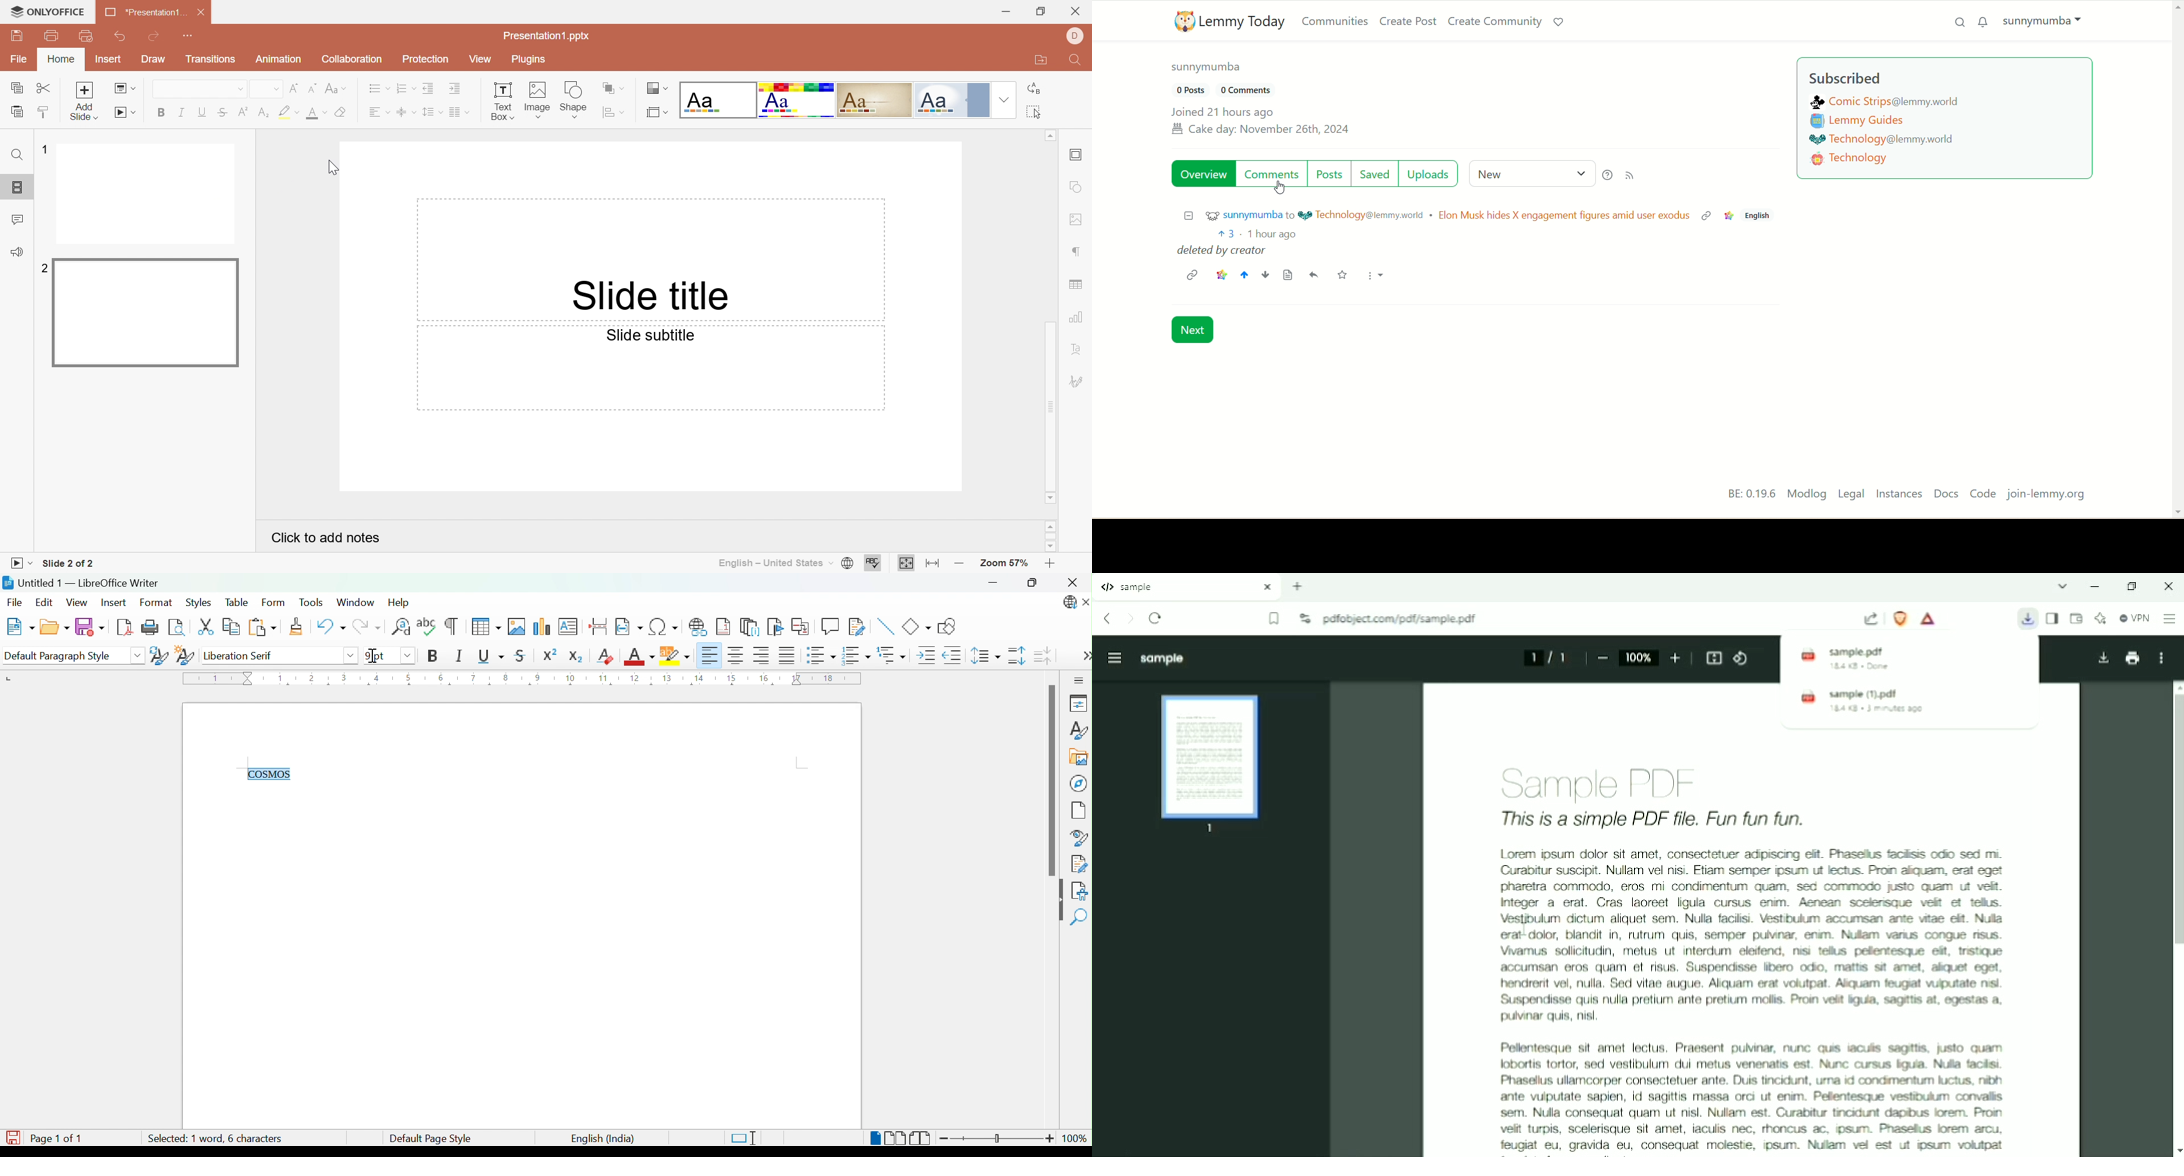  What do you see at coordinates (20, 627) in the screenshot?
I see `New` at bounding box center [20, 627].